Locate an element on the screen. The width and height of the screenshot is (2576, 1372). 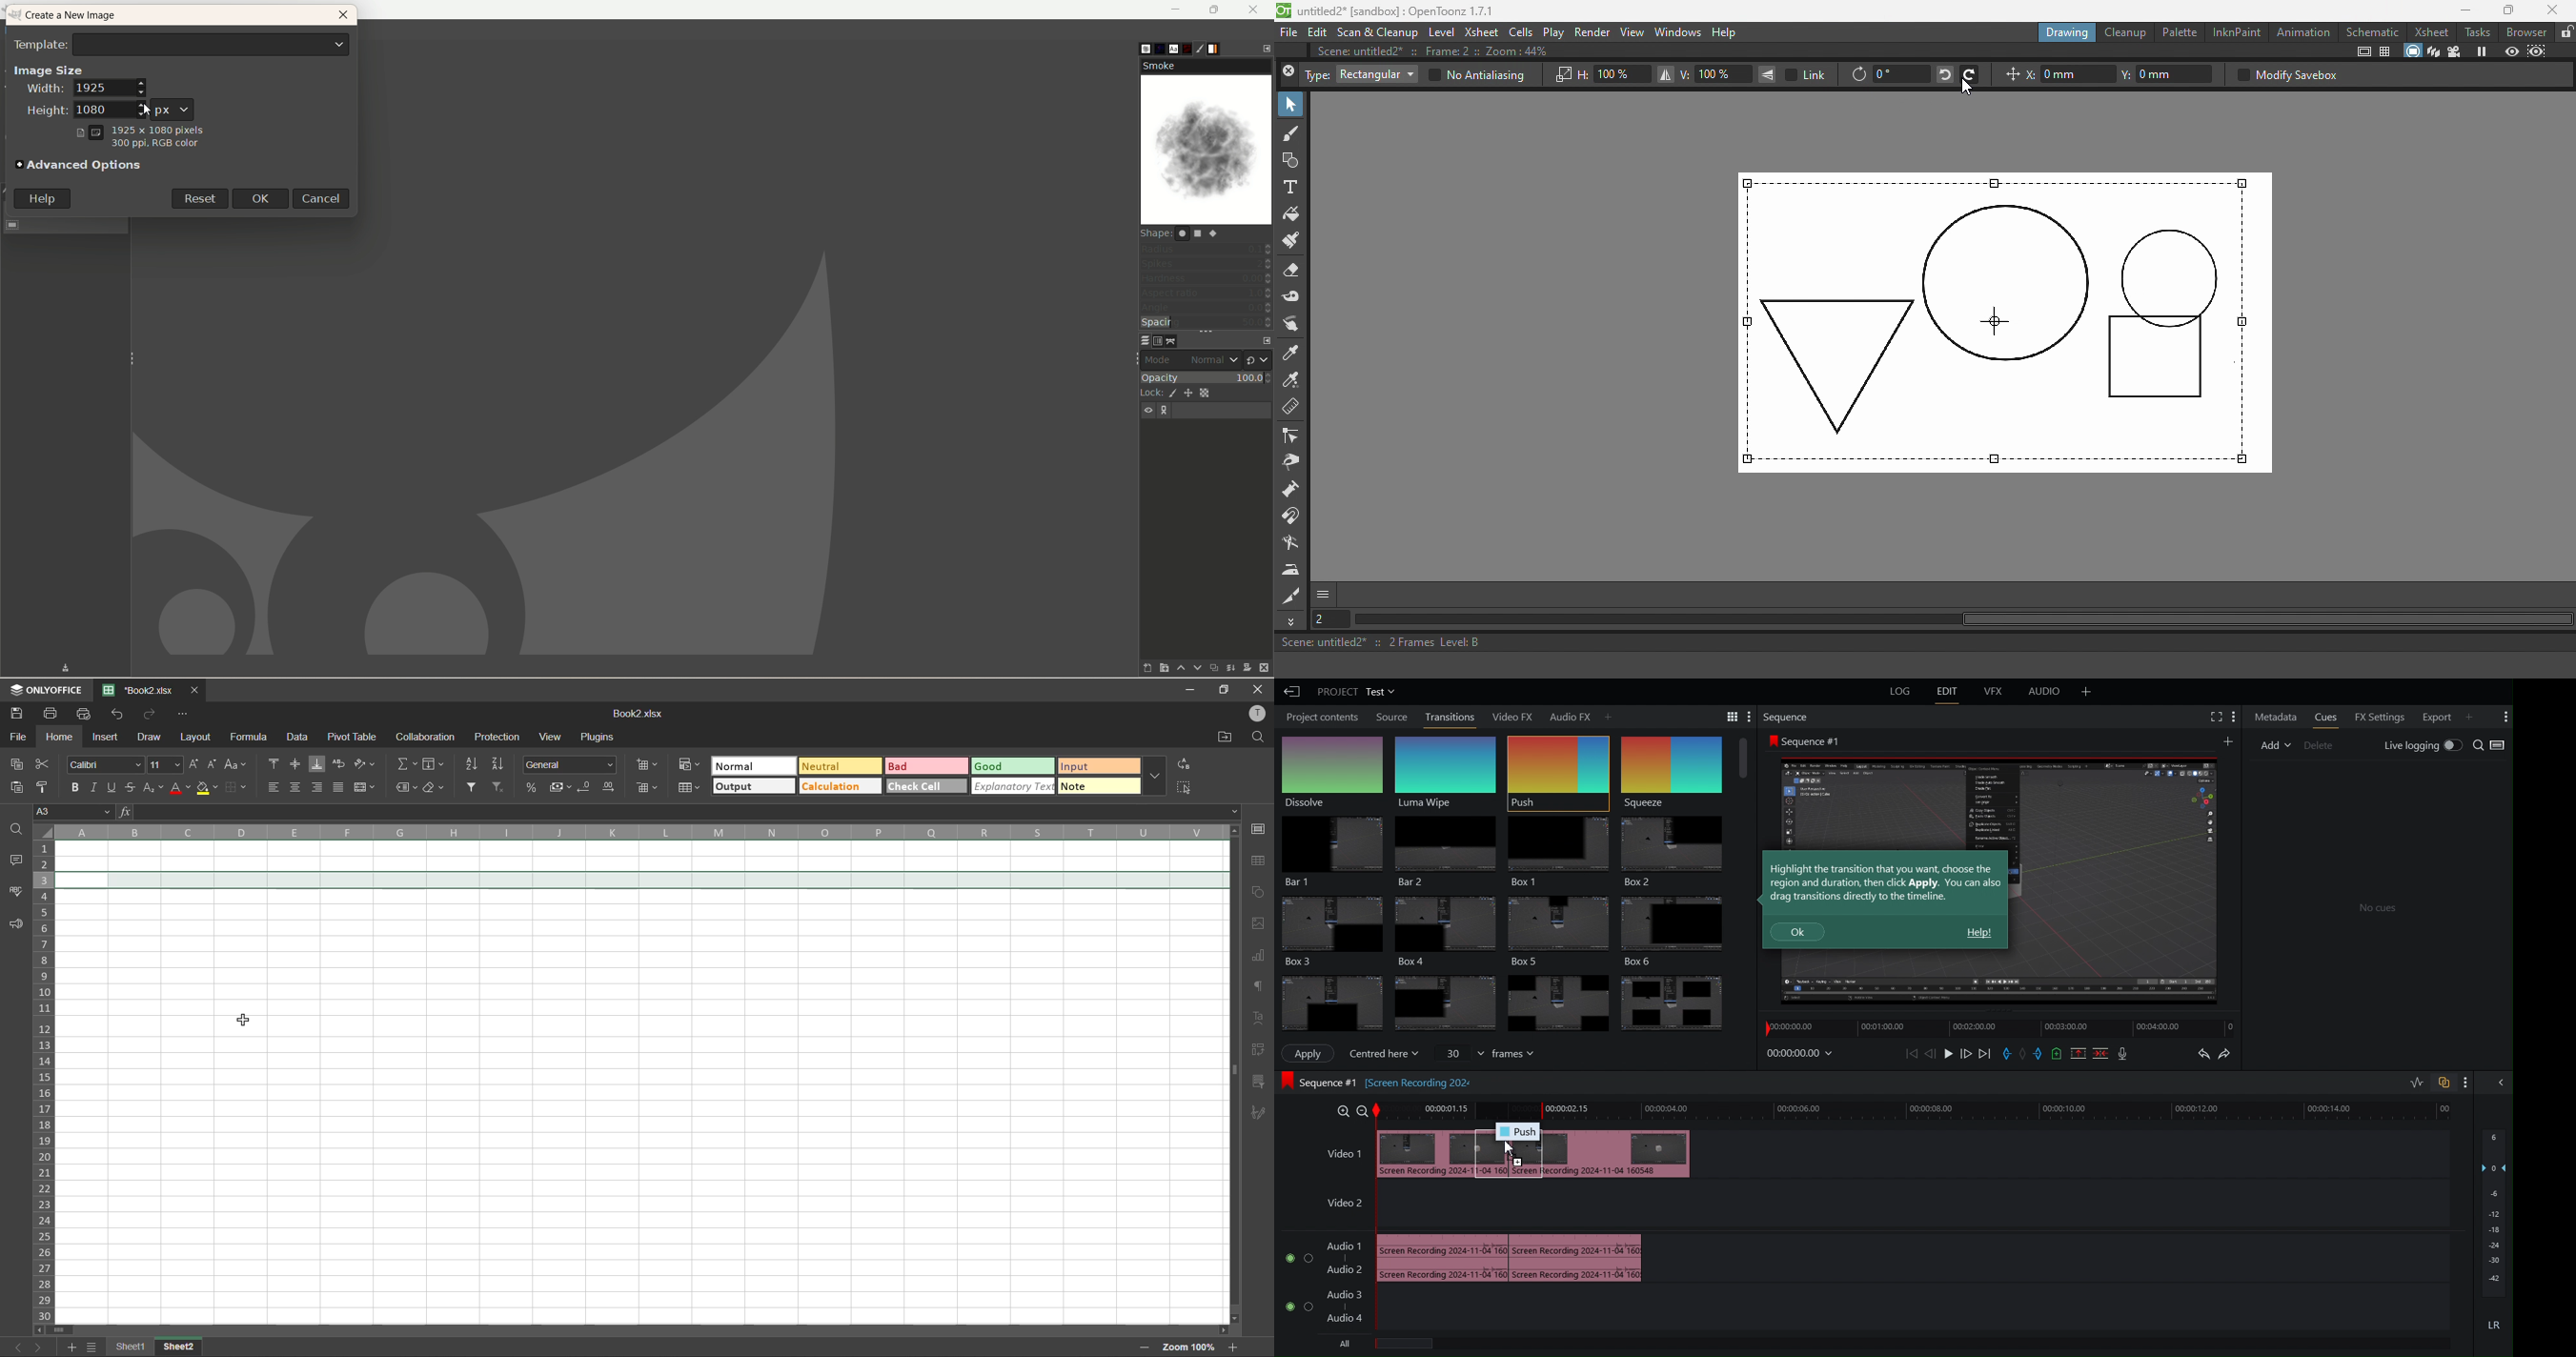
cell address is located at coordinates (76, 813).